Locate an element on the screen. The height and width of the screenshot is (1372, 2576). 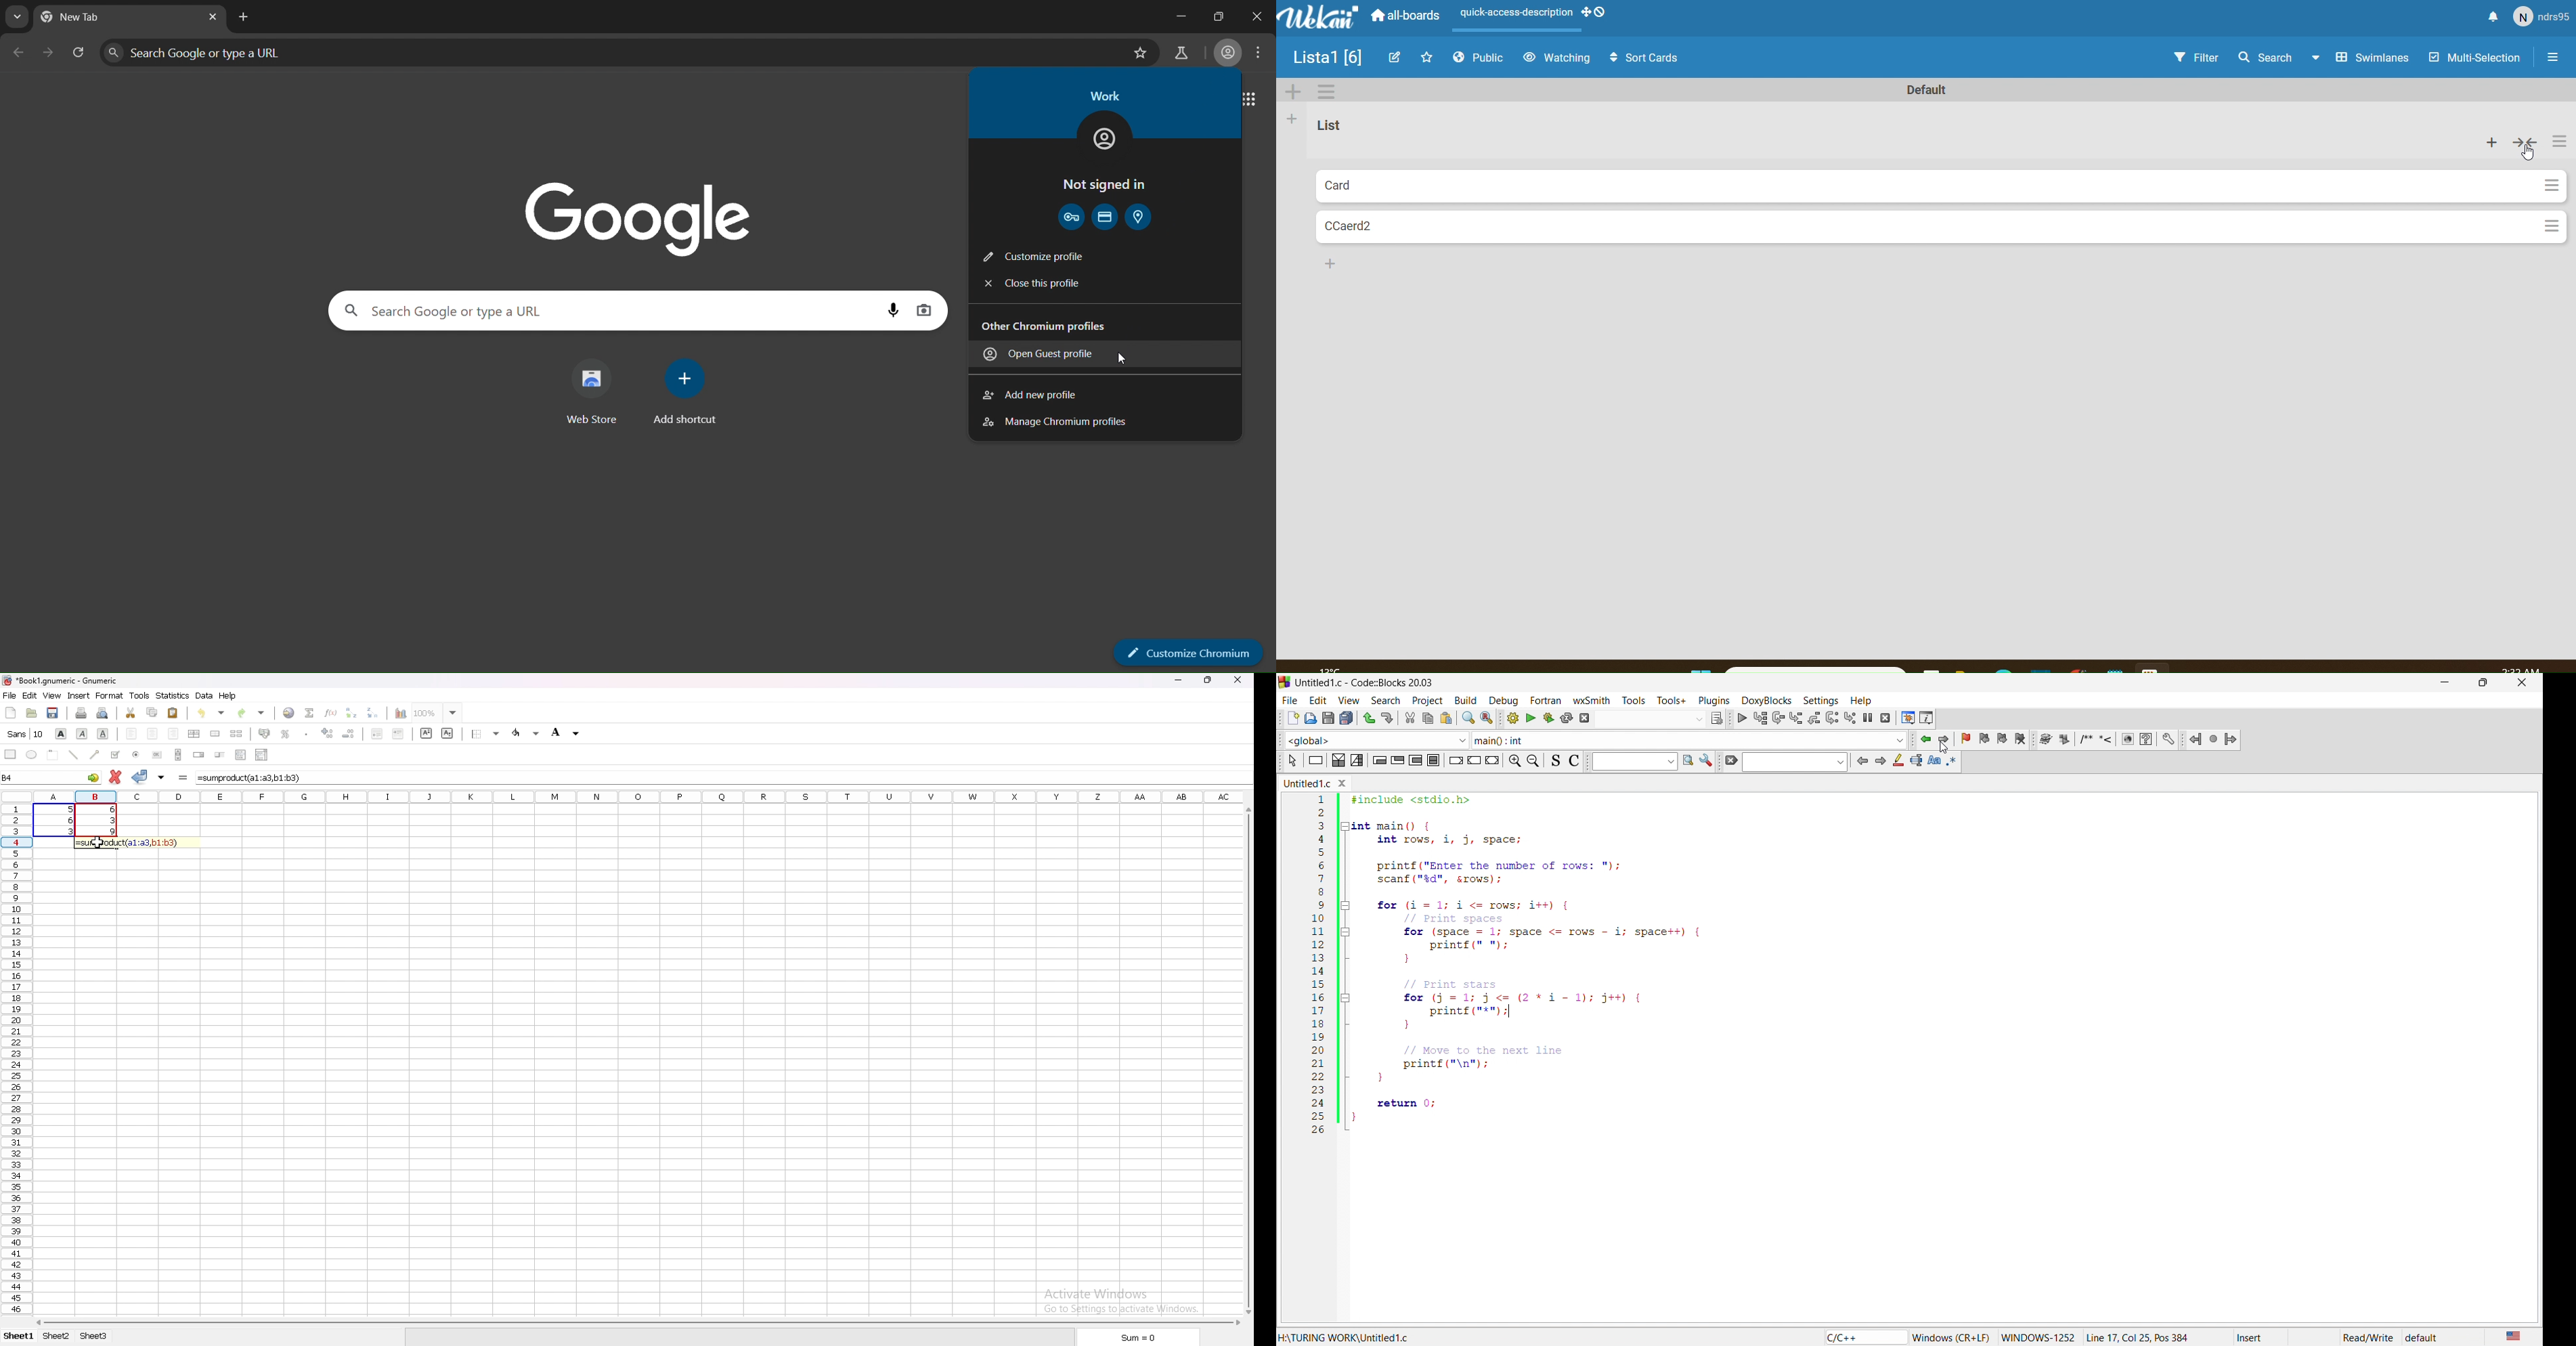
align right is located at coordinates (175, 734).